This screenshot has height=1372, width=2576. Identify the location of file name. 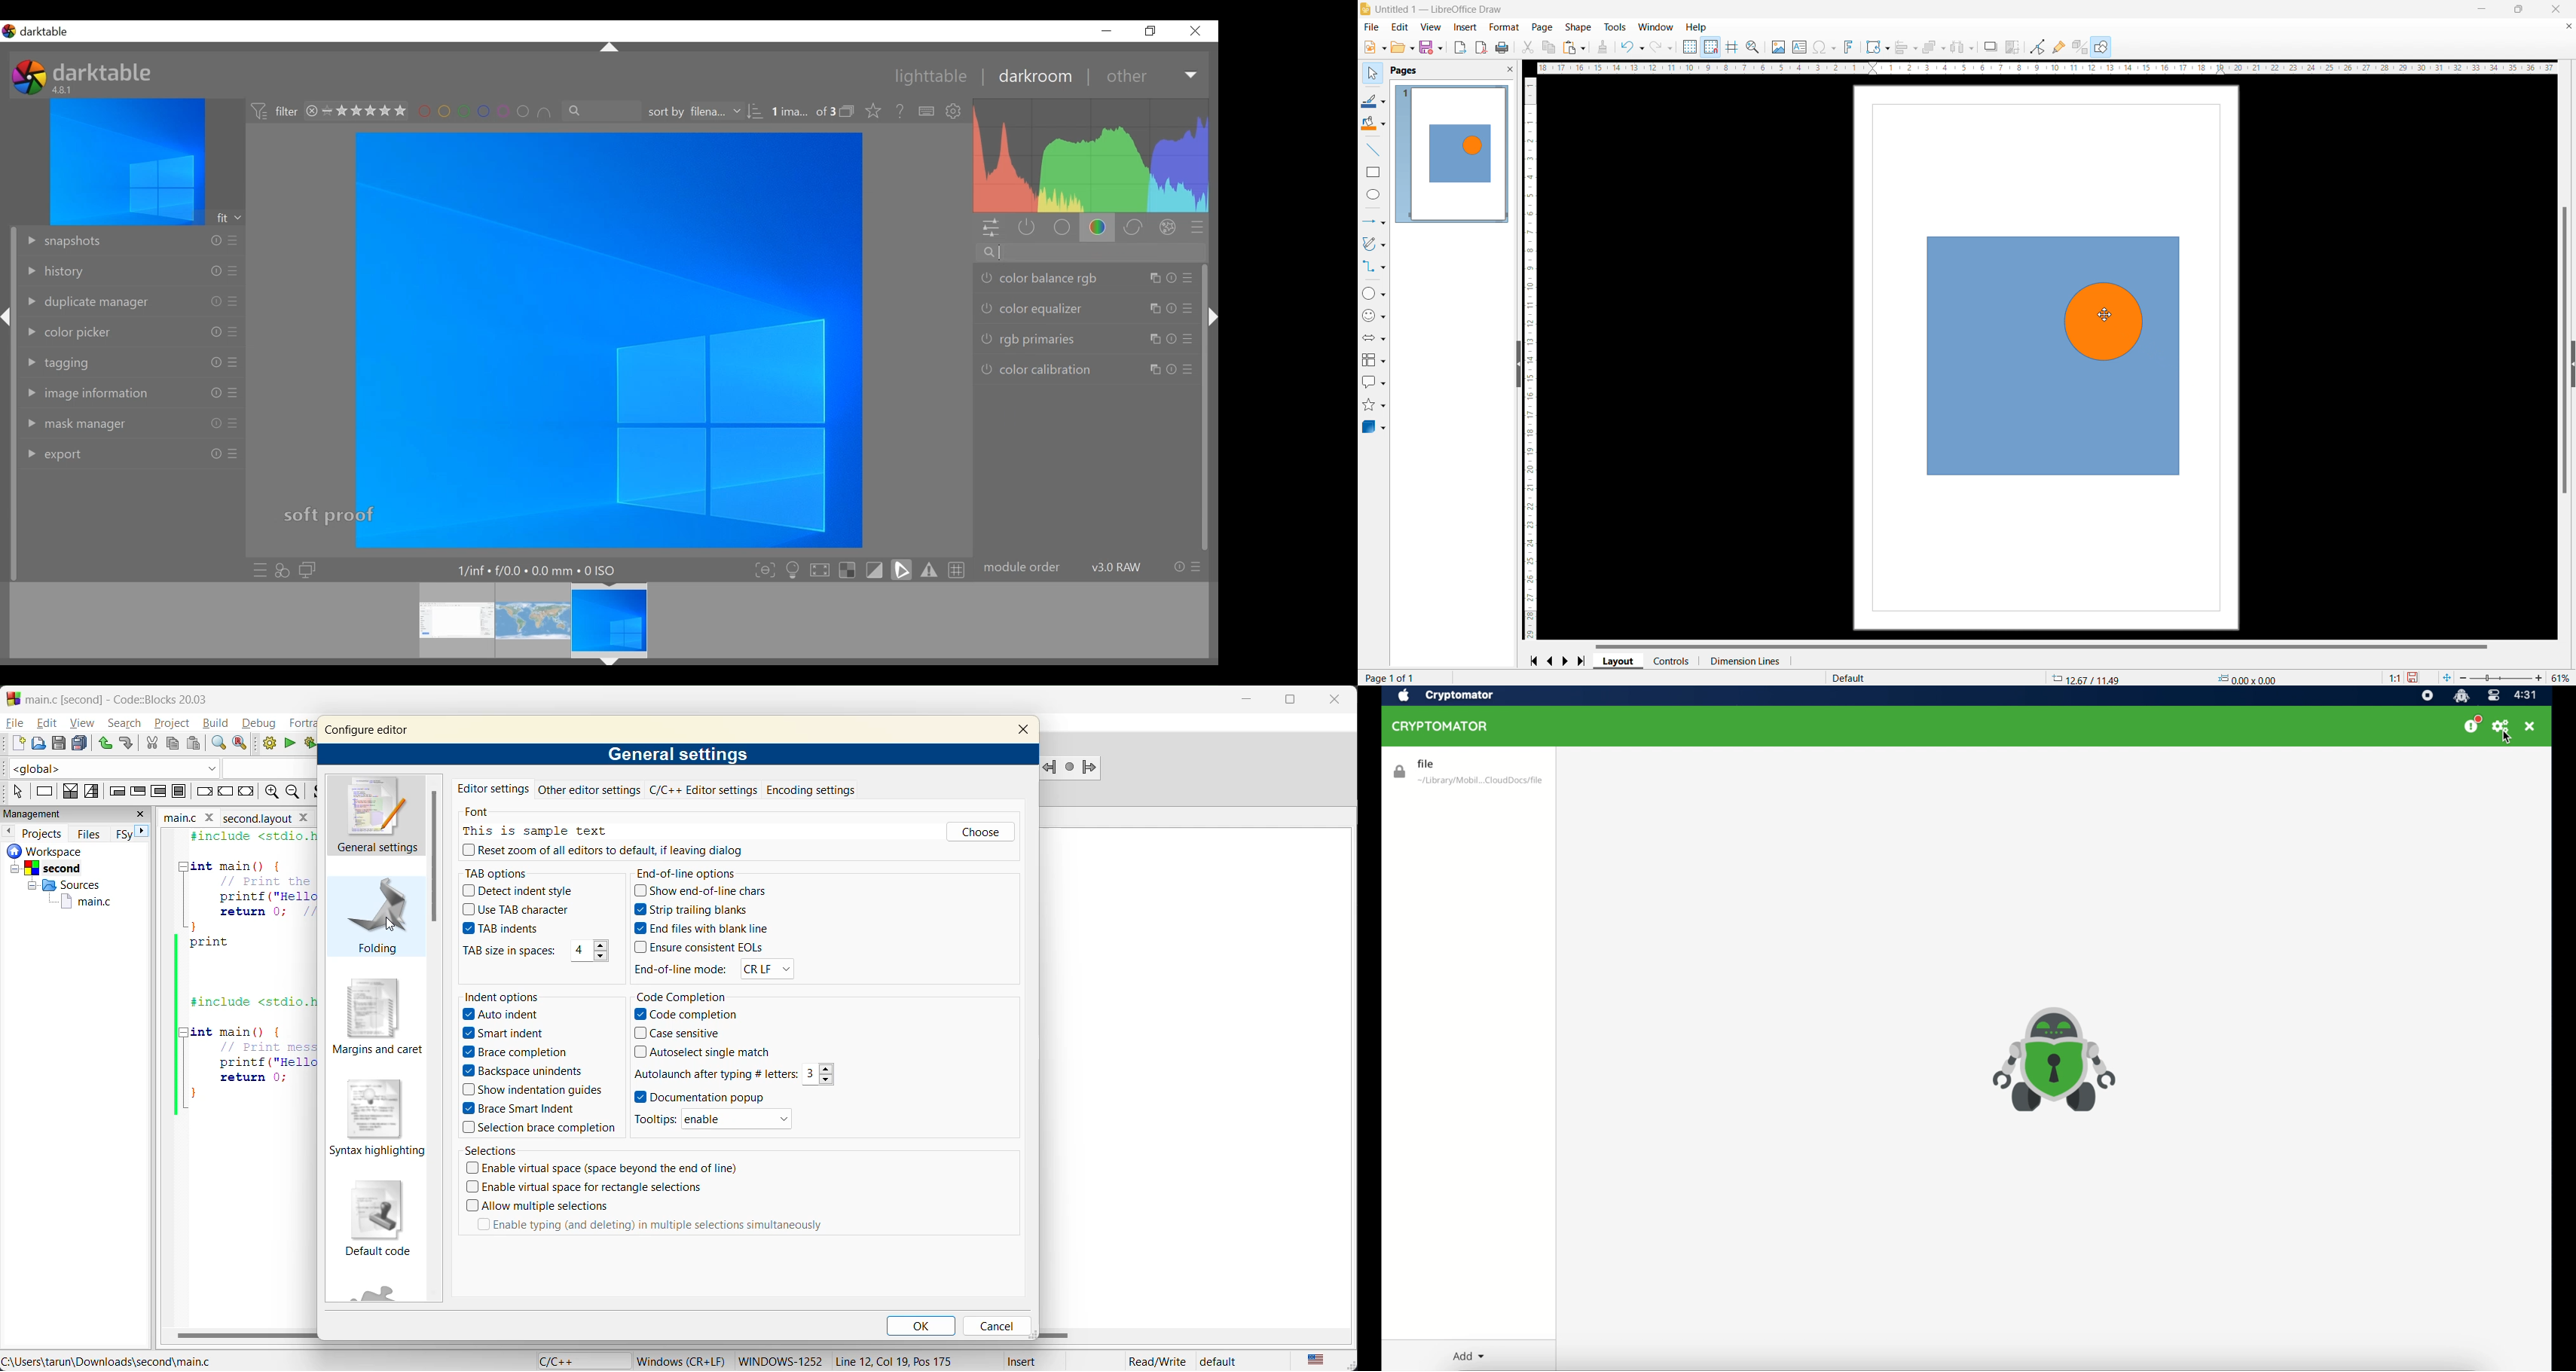
(191, 816).